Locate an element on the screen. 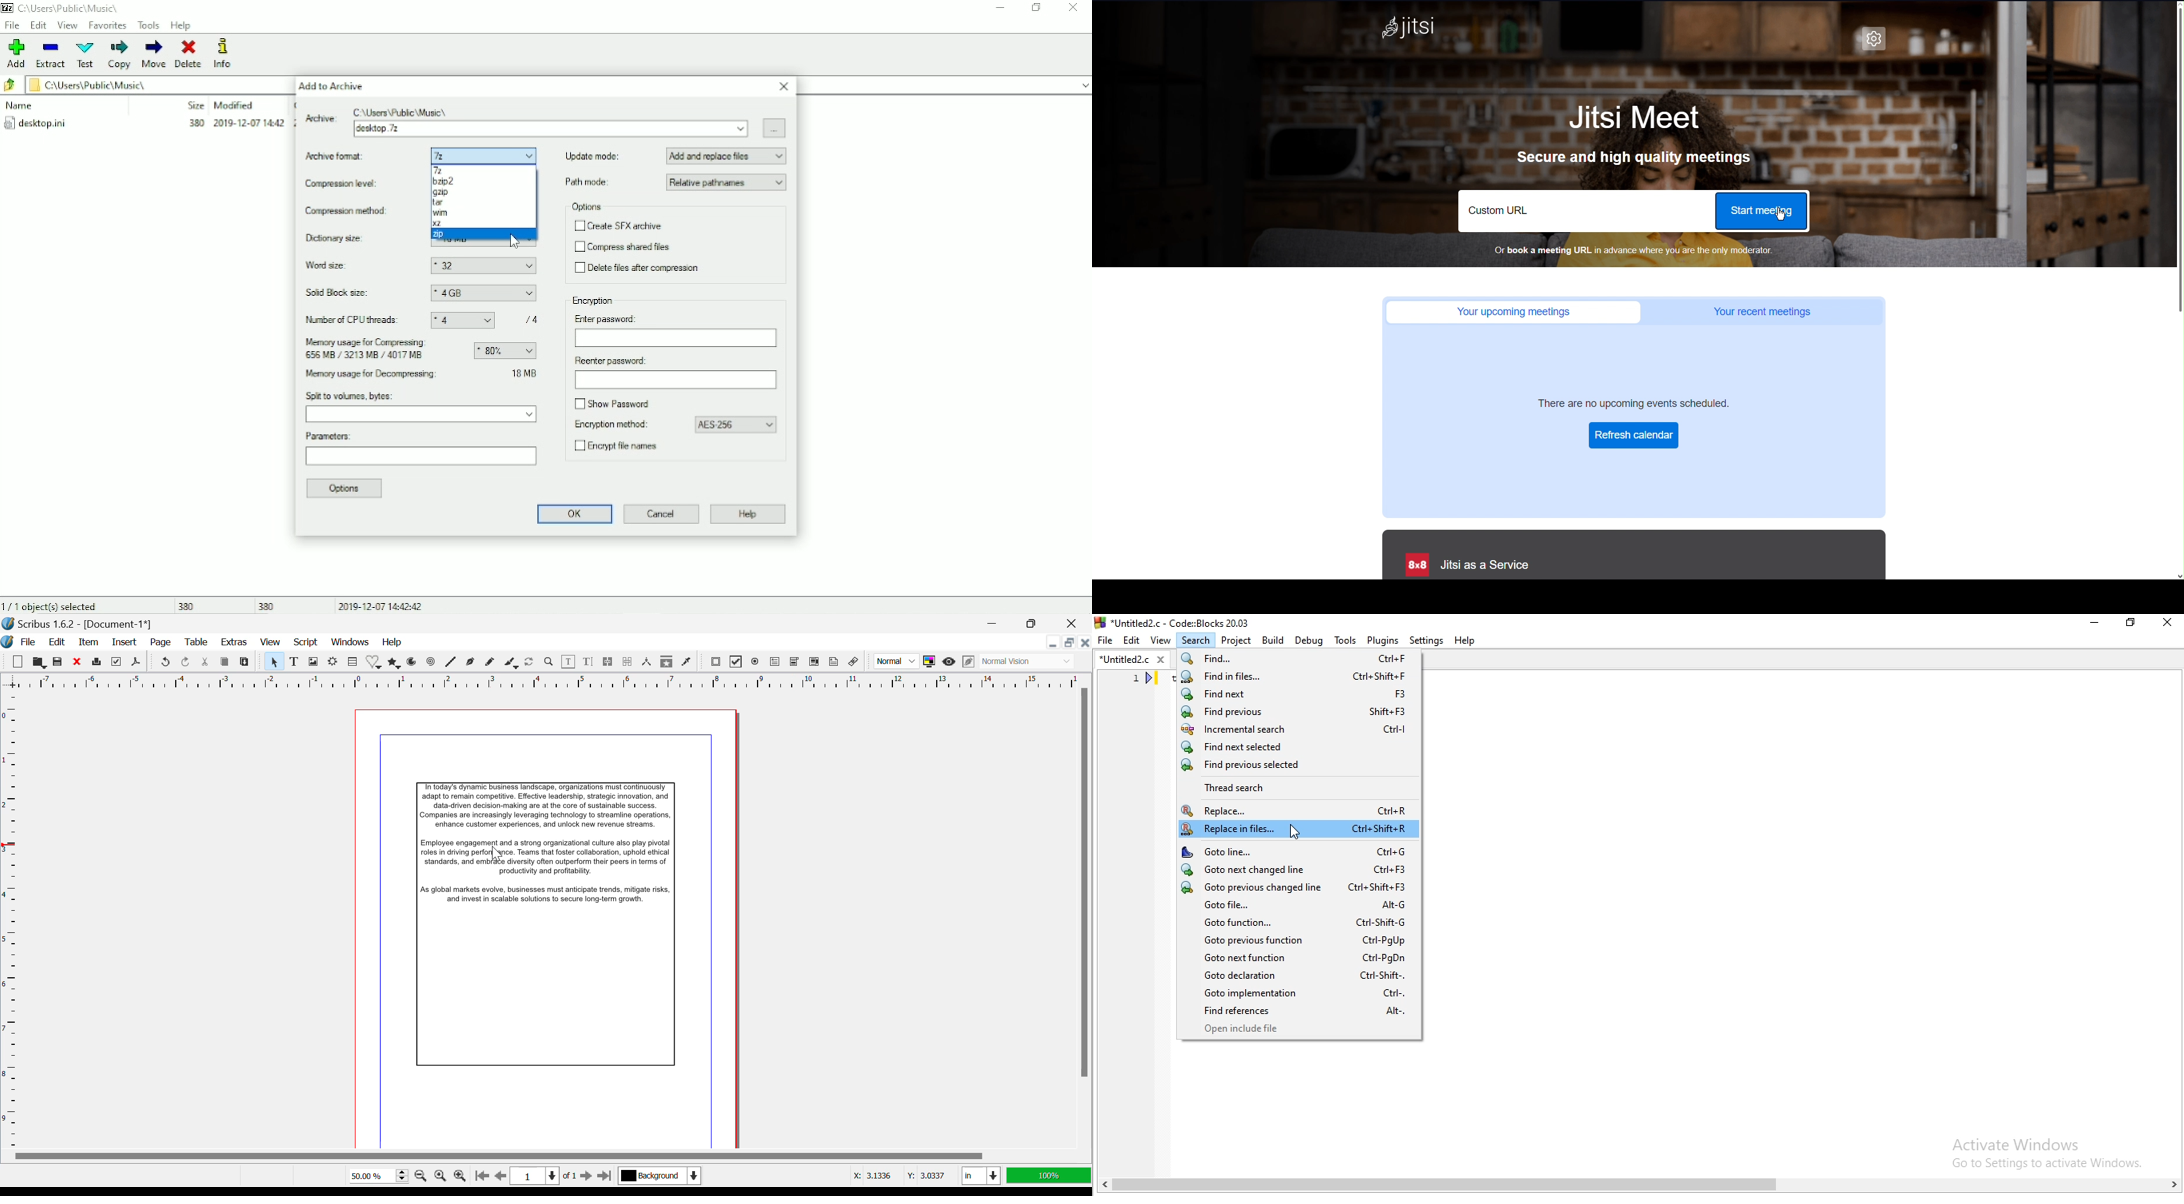 This screenshot has width=2184, height=1204. Archive format is located at coordinates (352, 157).